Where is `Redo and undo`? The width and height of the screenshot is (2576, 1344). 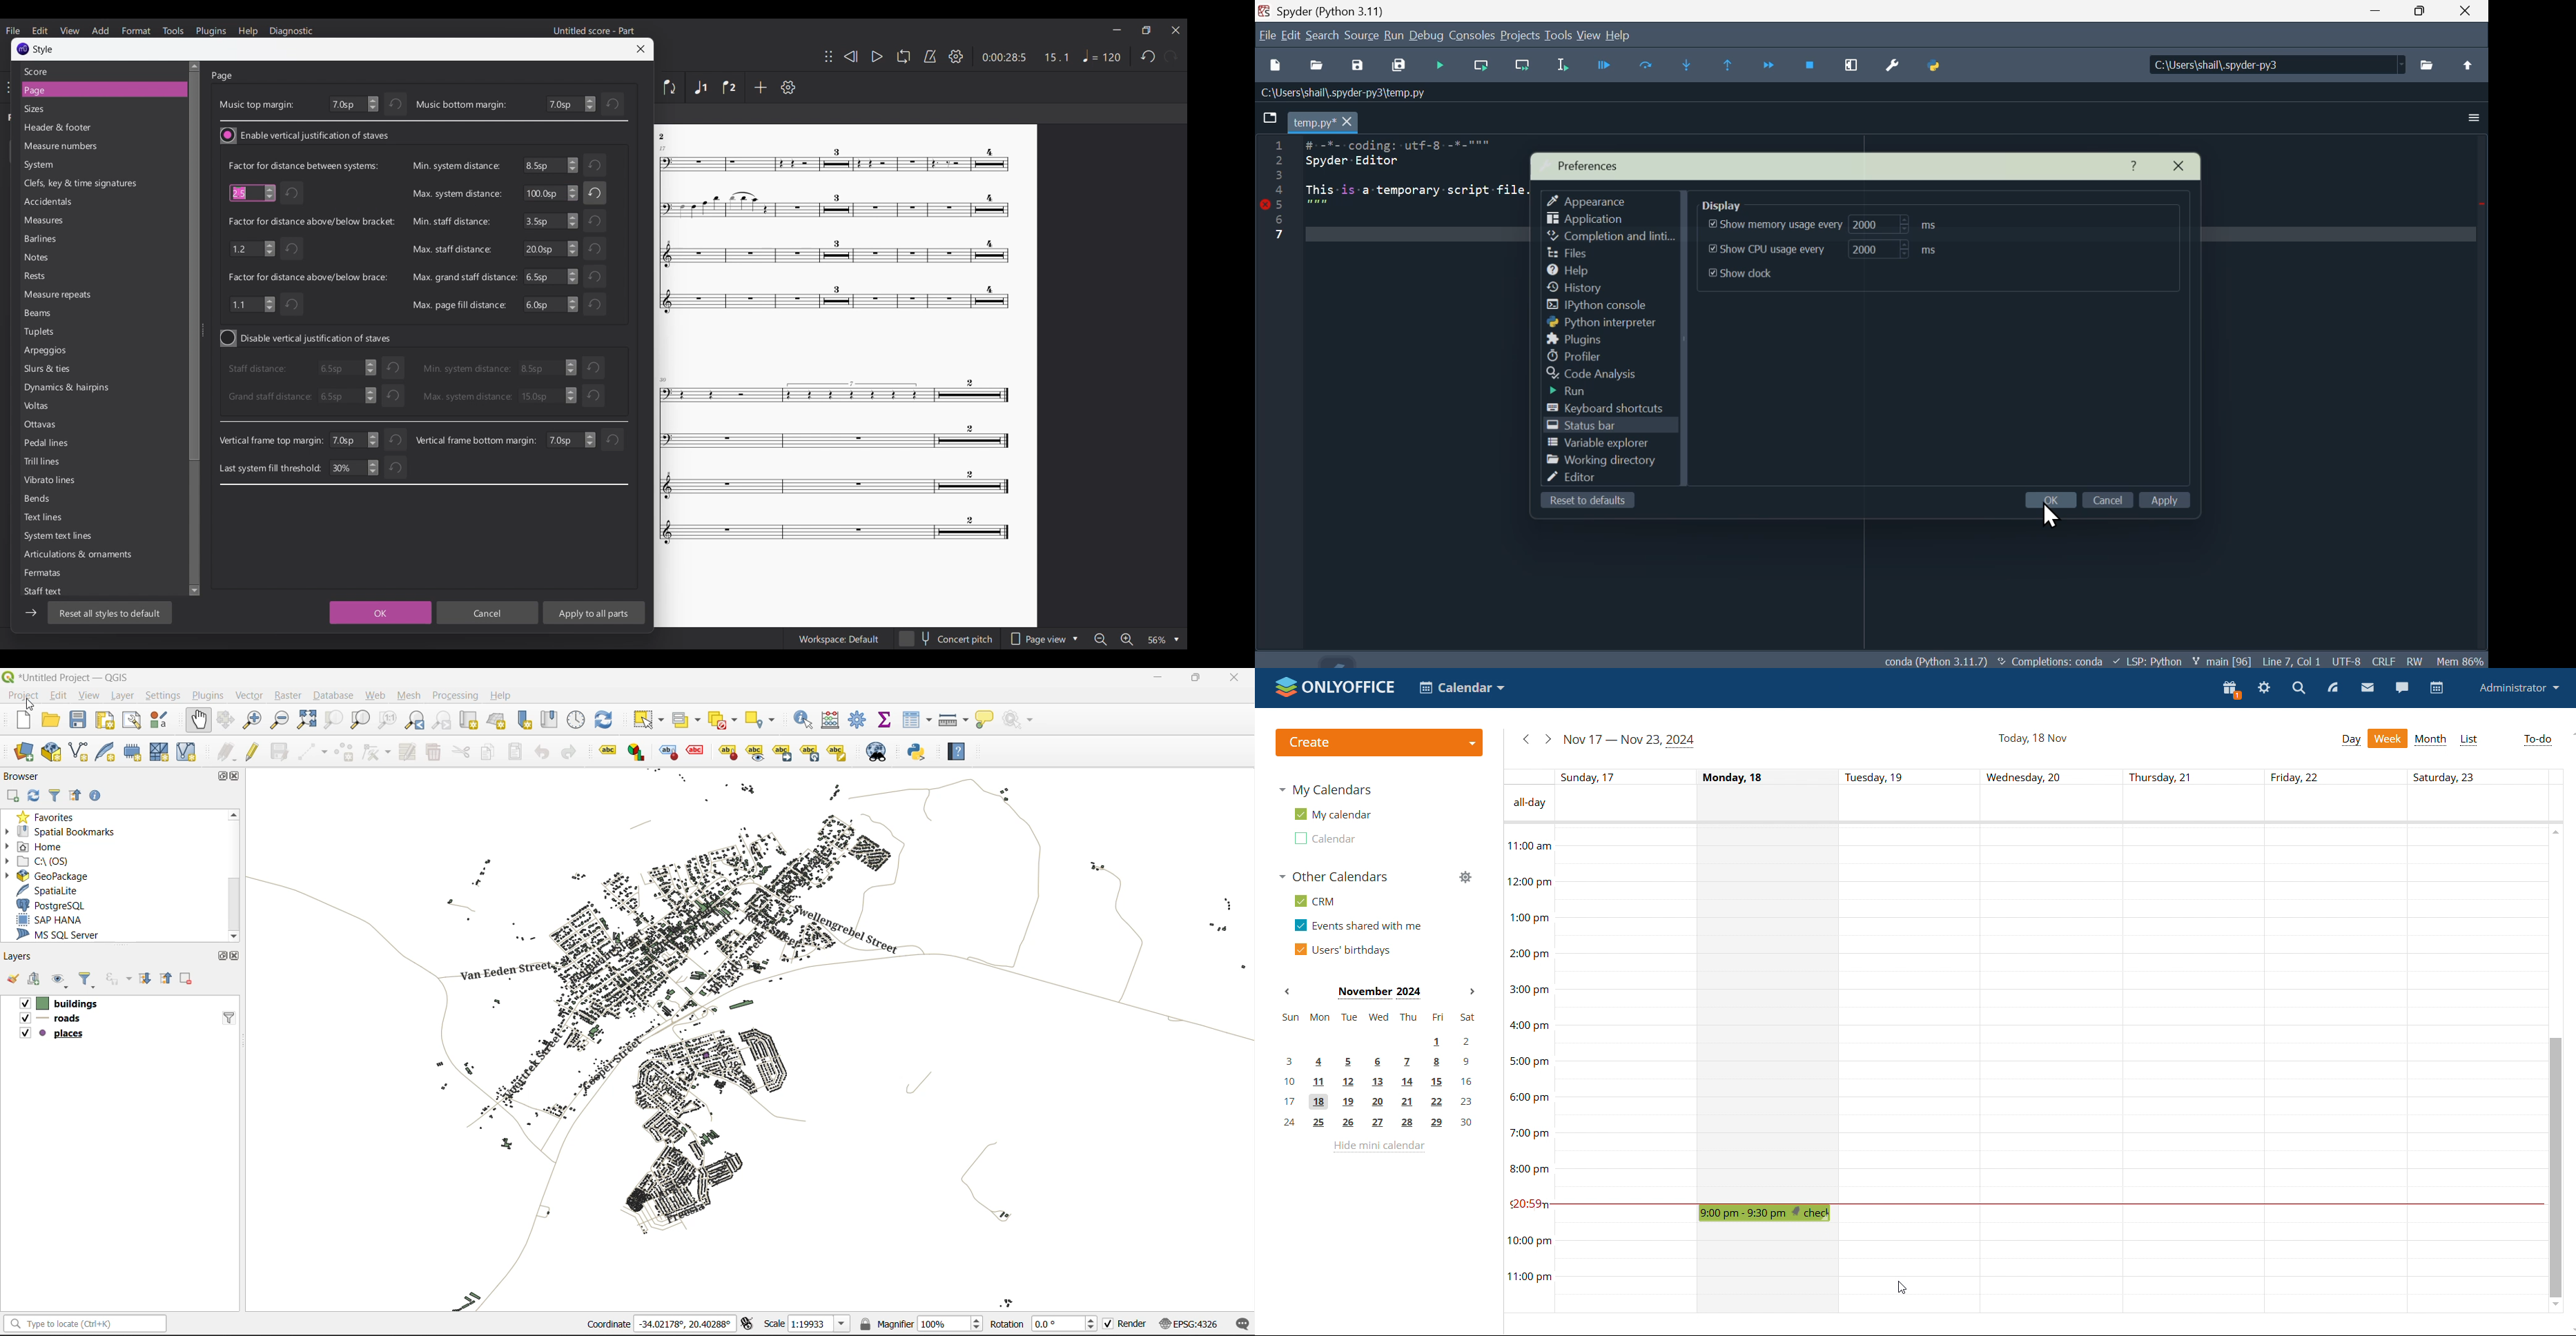
Redo and undo is located at coordinates (1159, 56).